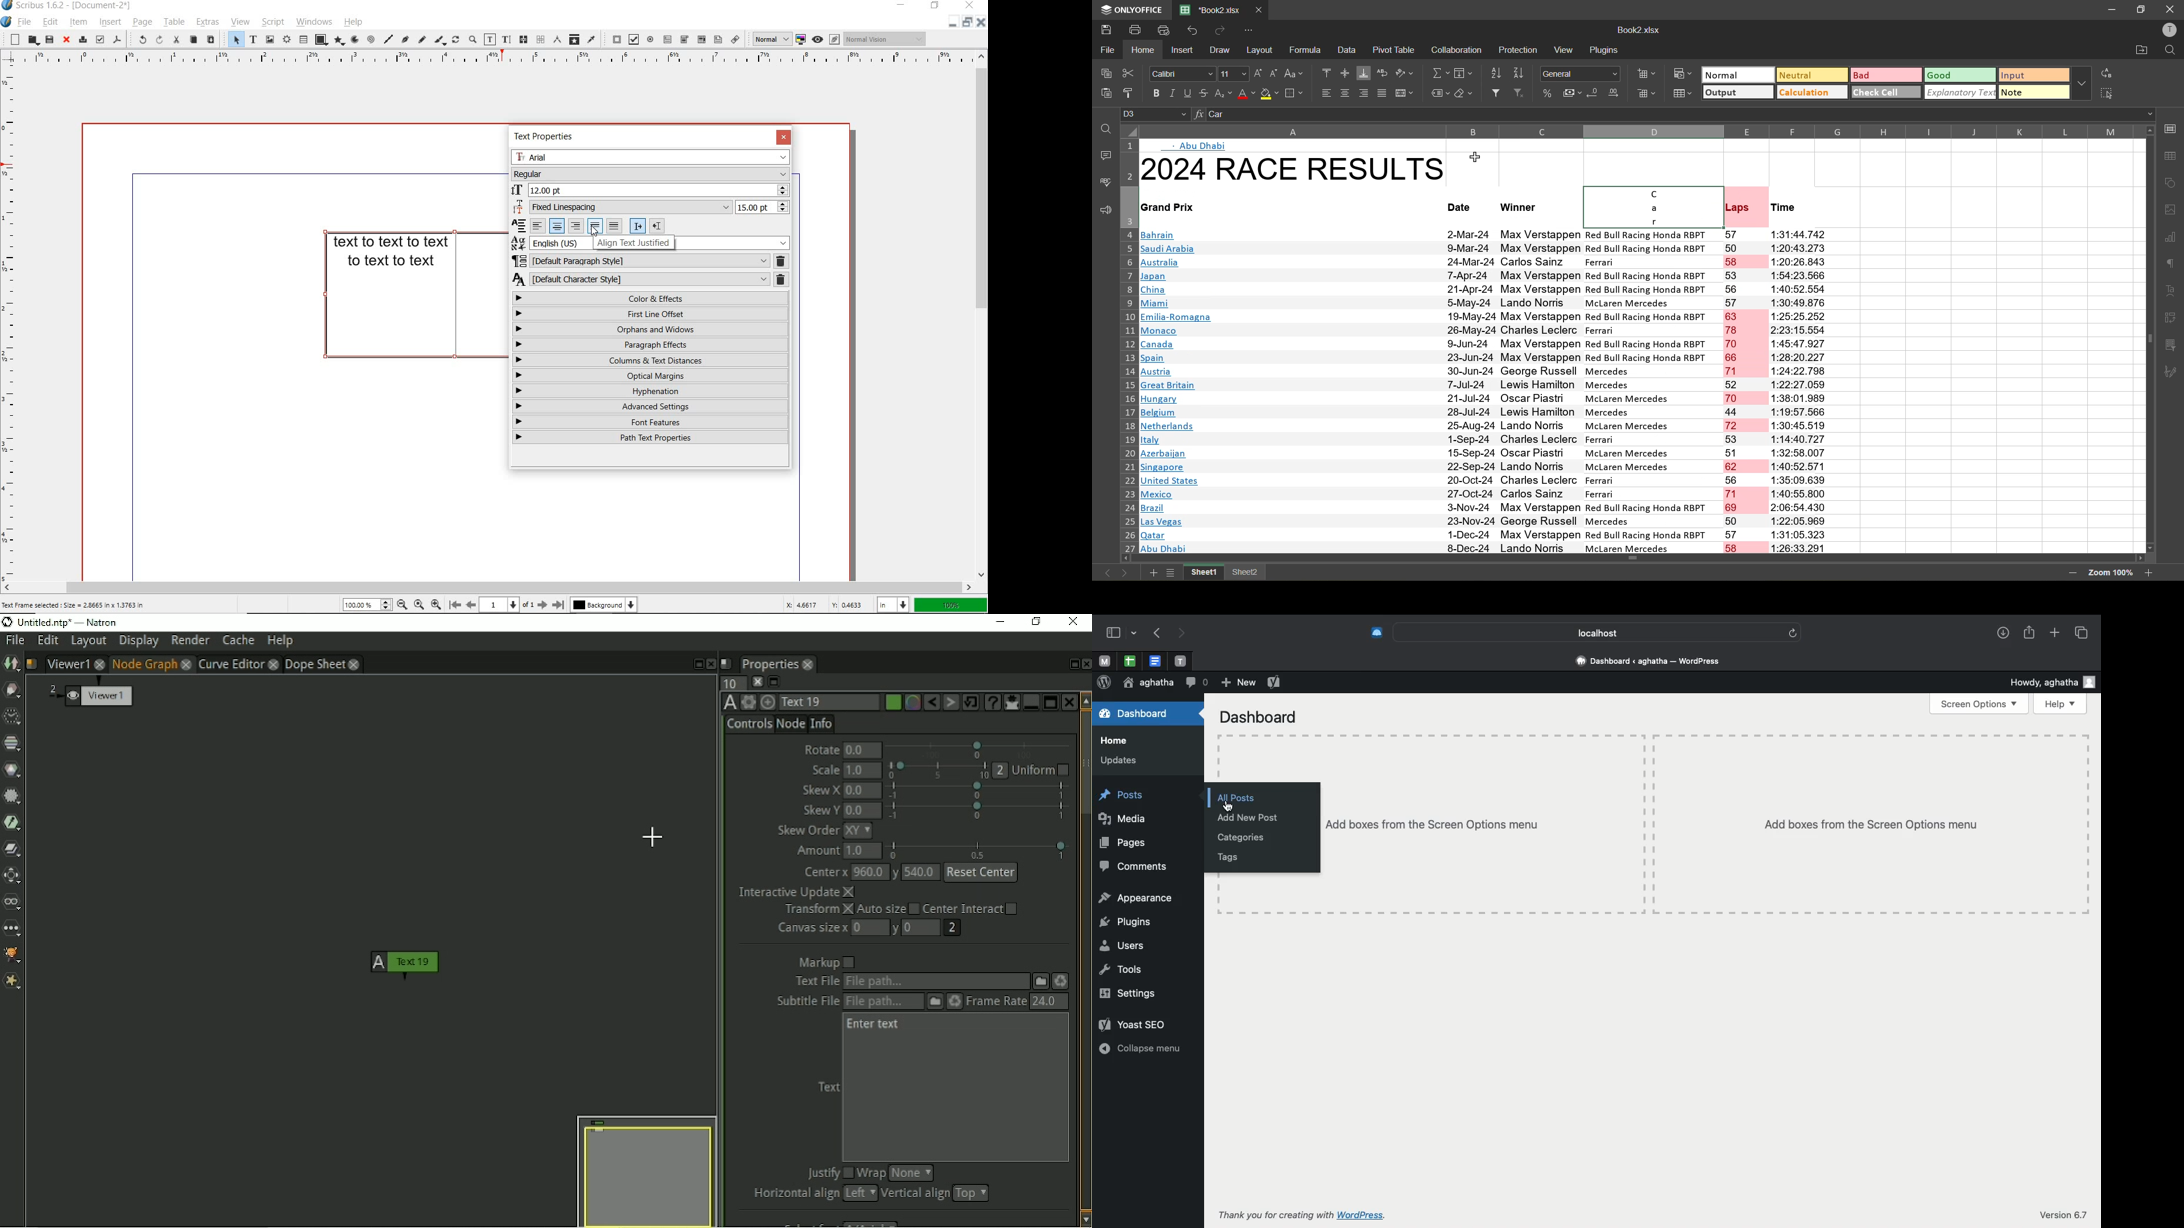 This screenshot has height=1232, width=2184. Describe the element at coordinates (2034, 76) in the screenshot. I see `input` at that location.